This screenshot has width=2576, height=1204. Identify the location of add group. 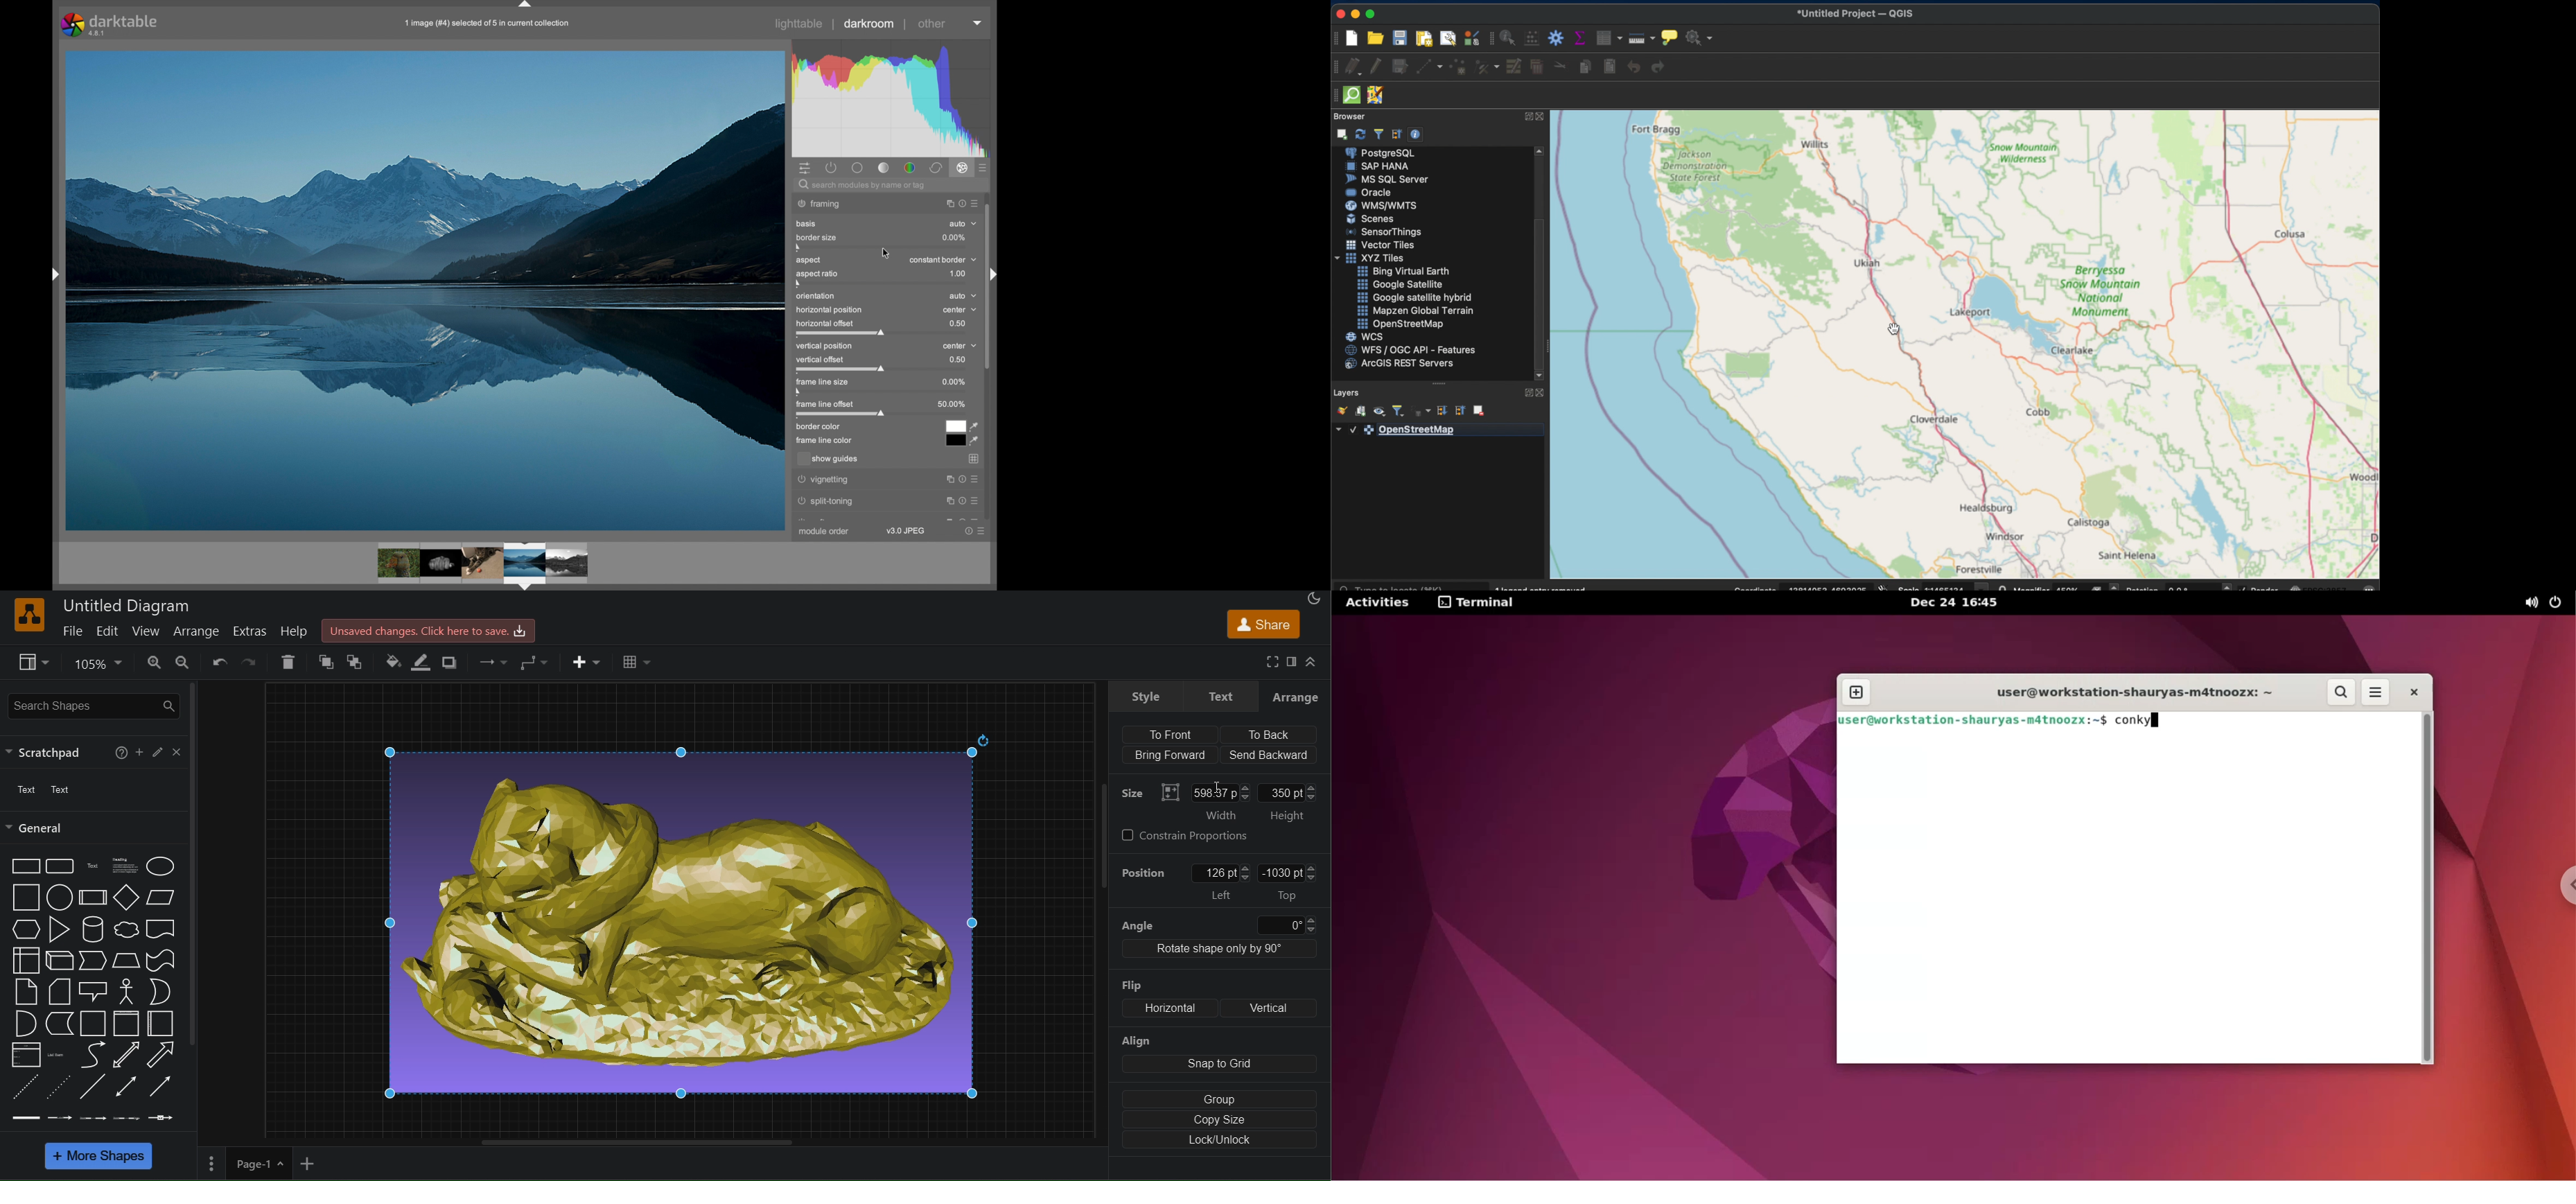
(1361, 410).